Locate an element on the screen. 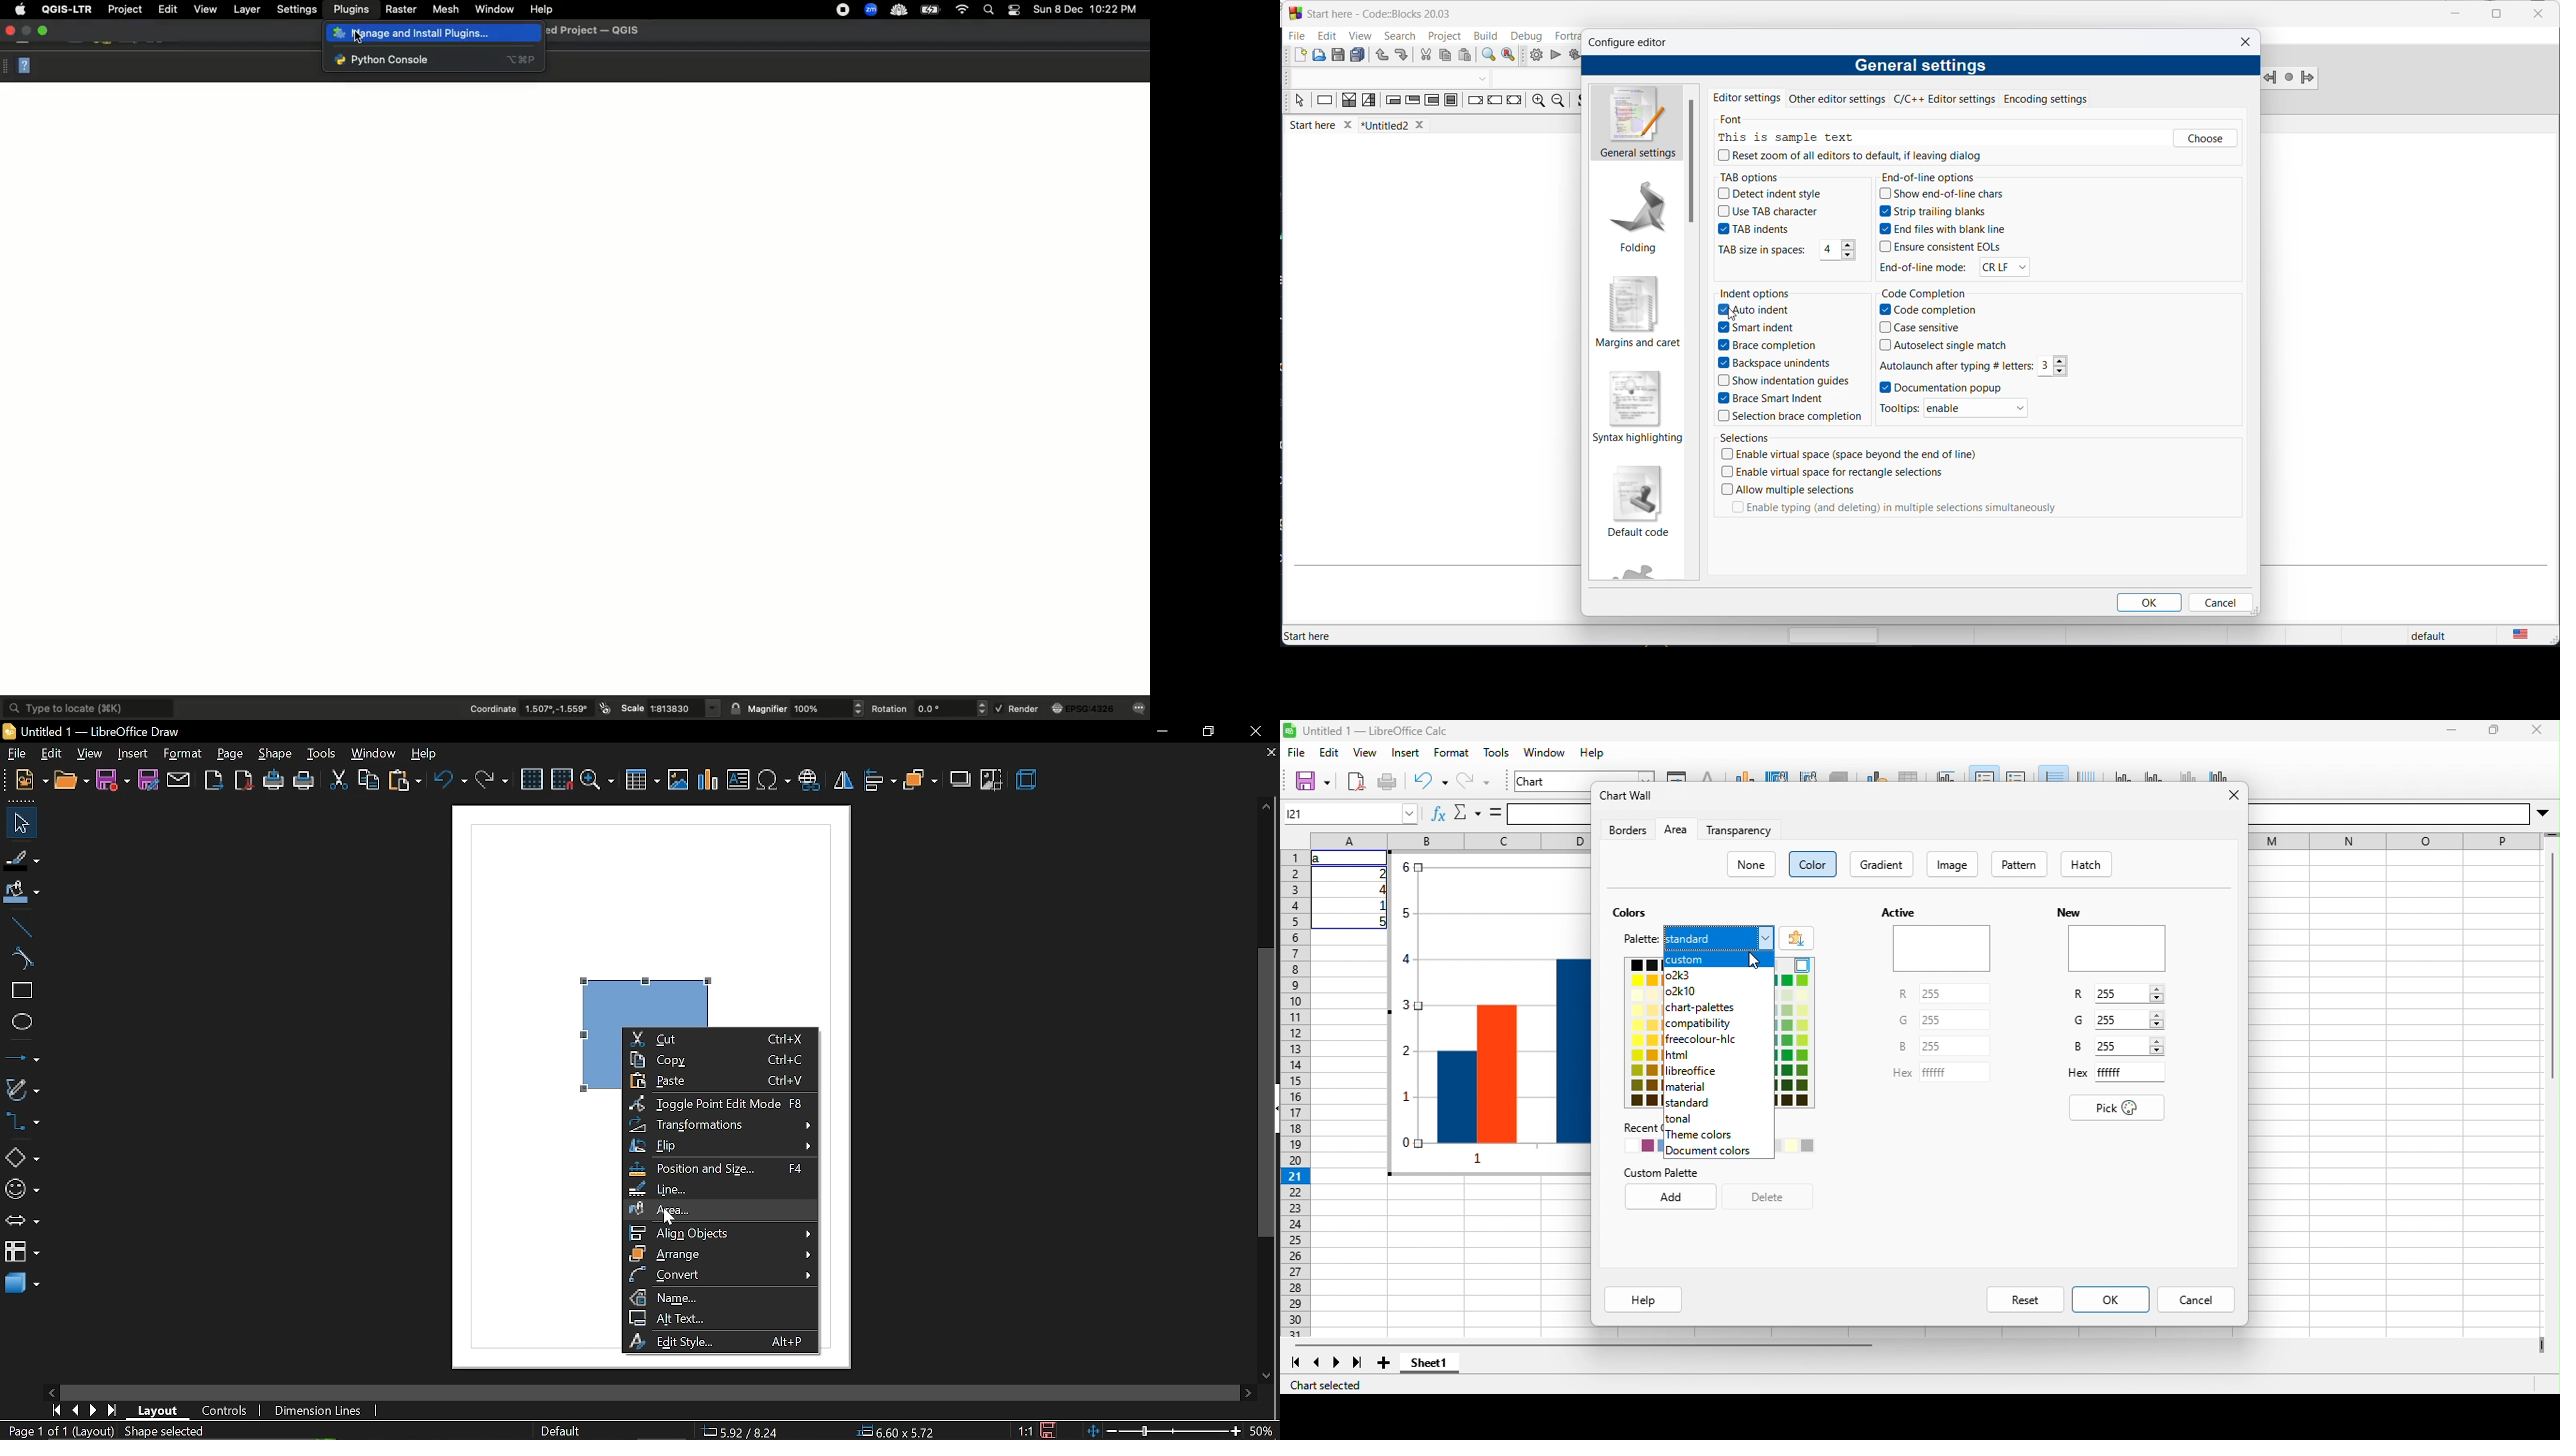 This screenshot has width=2576, height=1456. dropdown is located at coordinates (2006, 269).